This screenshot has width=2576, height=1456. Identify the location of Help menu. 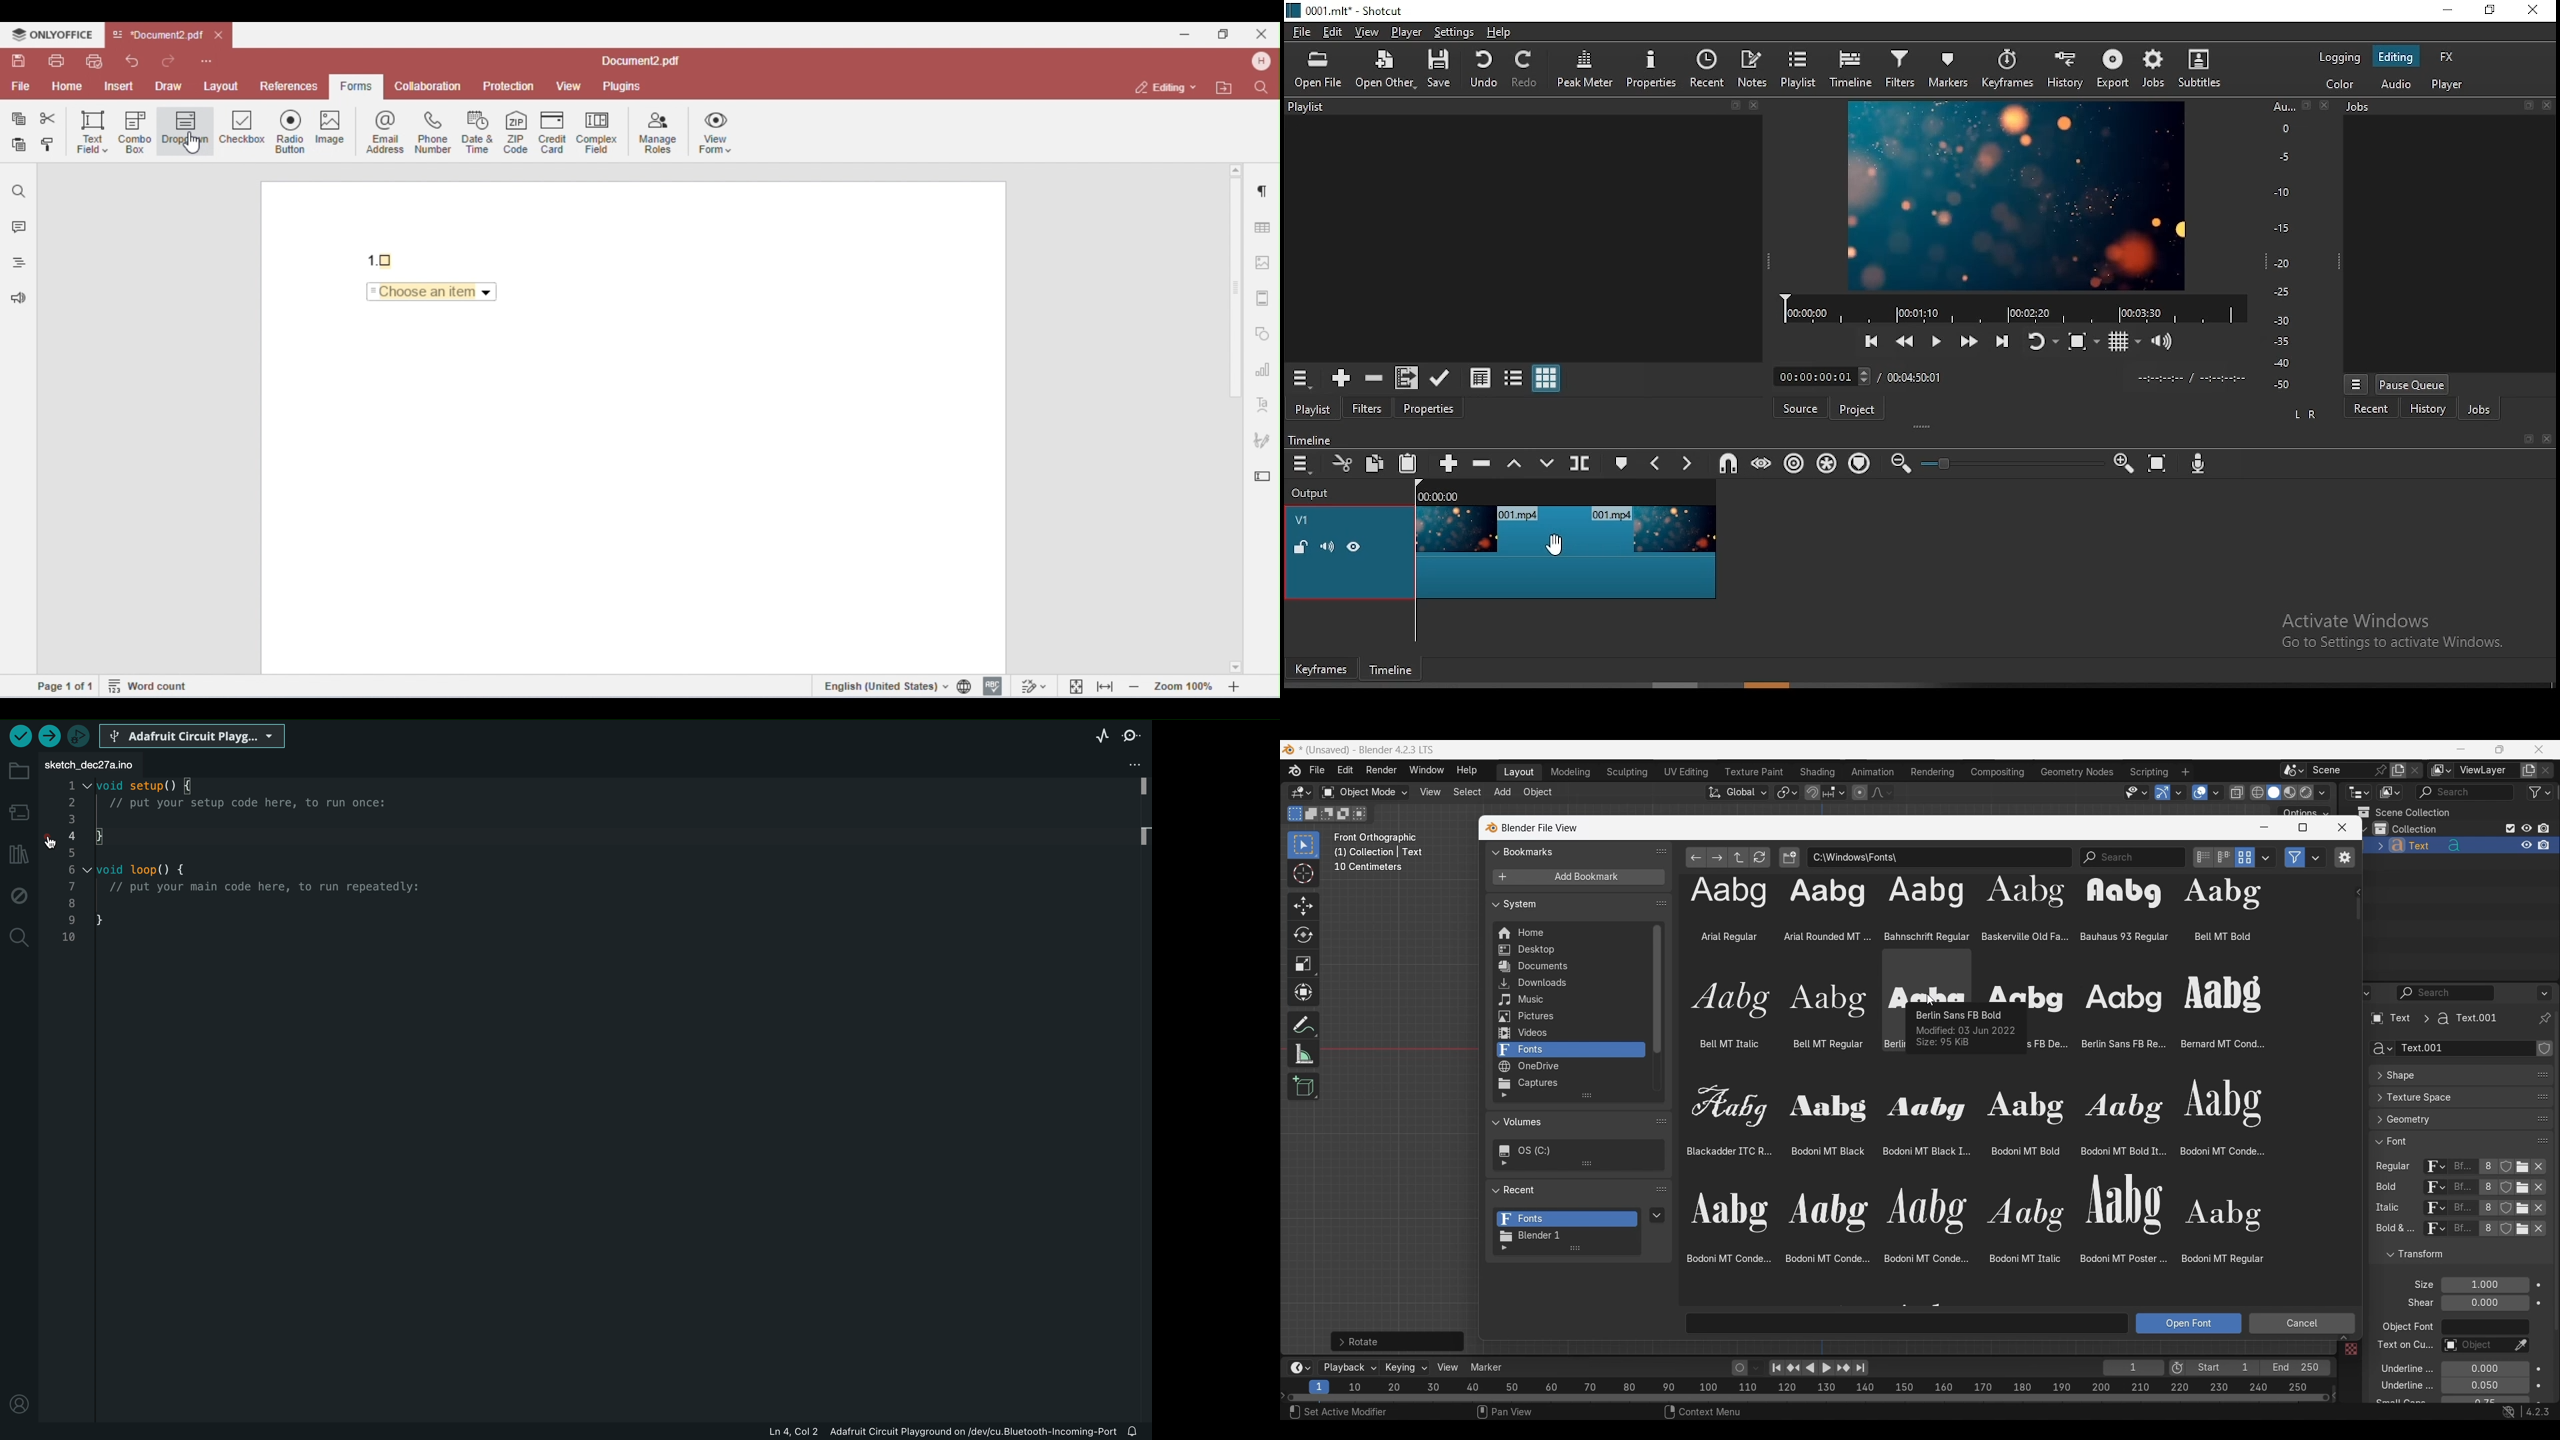
(1465, 771).